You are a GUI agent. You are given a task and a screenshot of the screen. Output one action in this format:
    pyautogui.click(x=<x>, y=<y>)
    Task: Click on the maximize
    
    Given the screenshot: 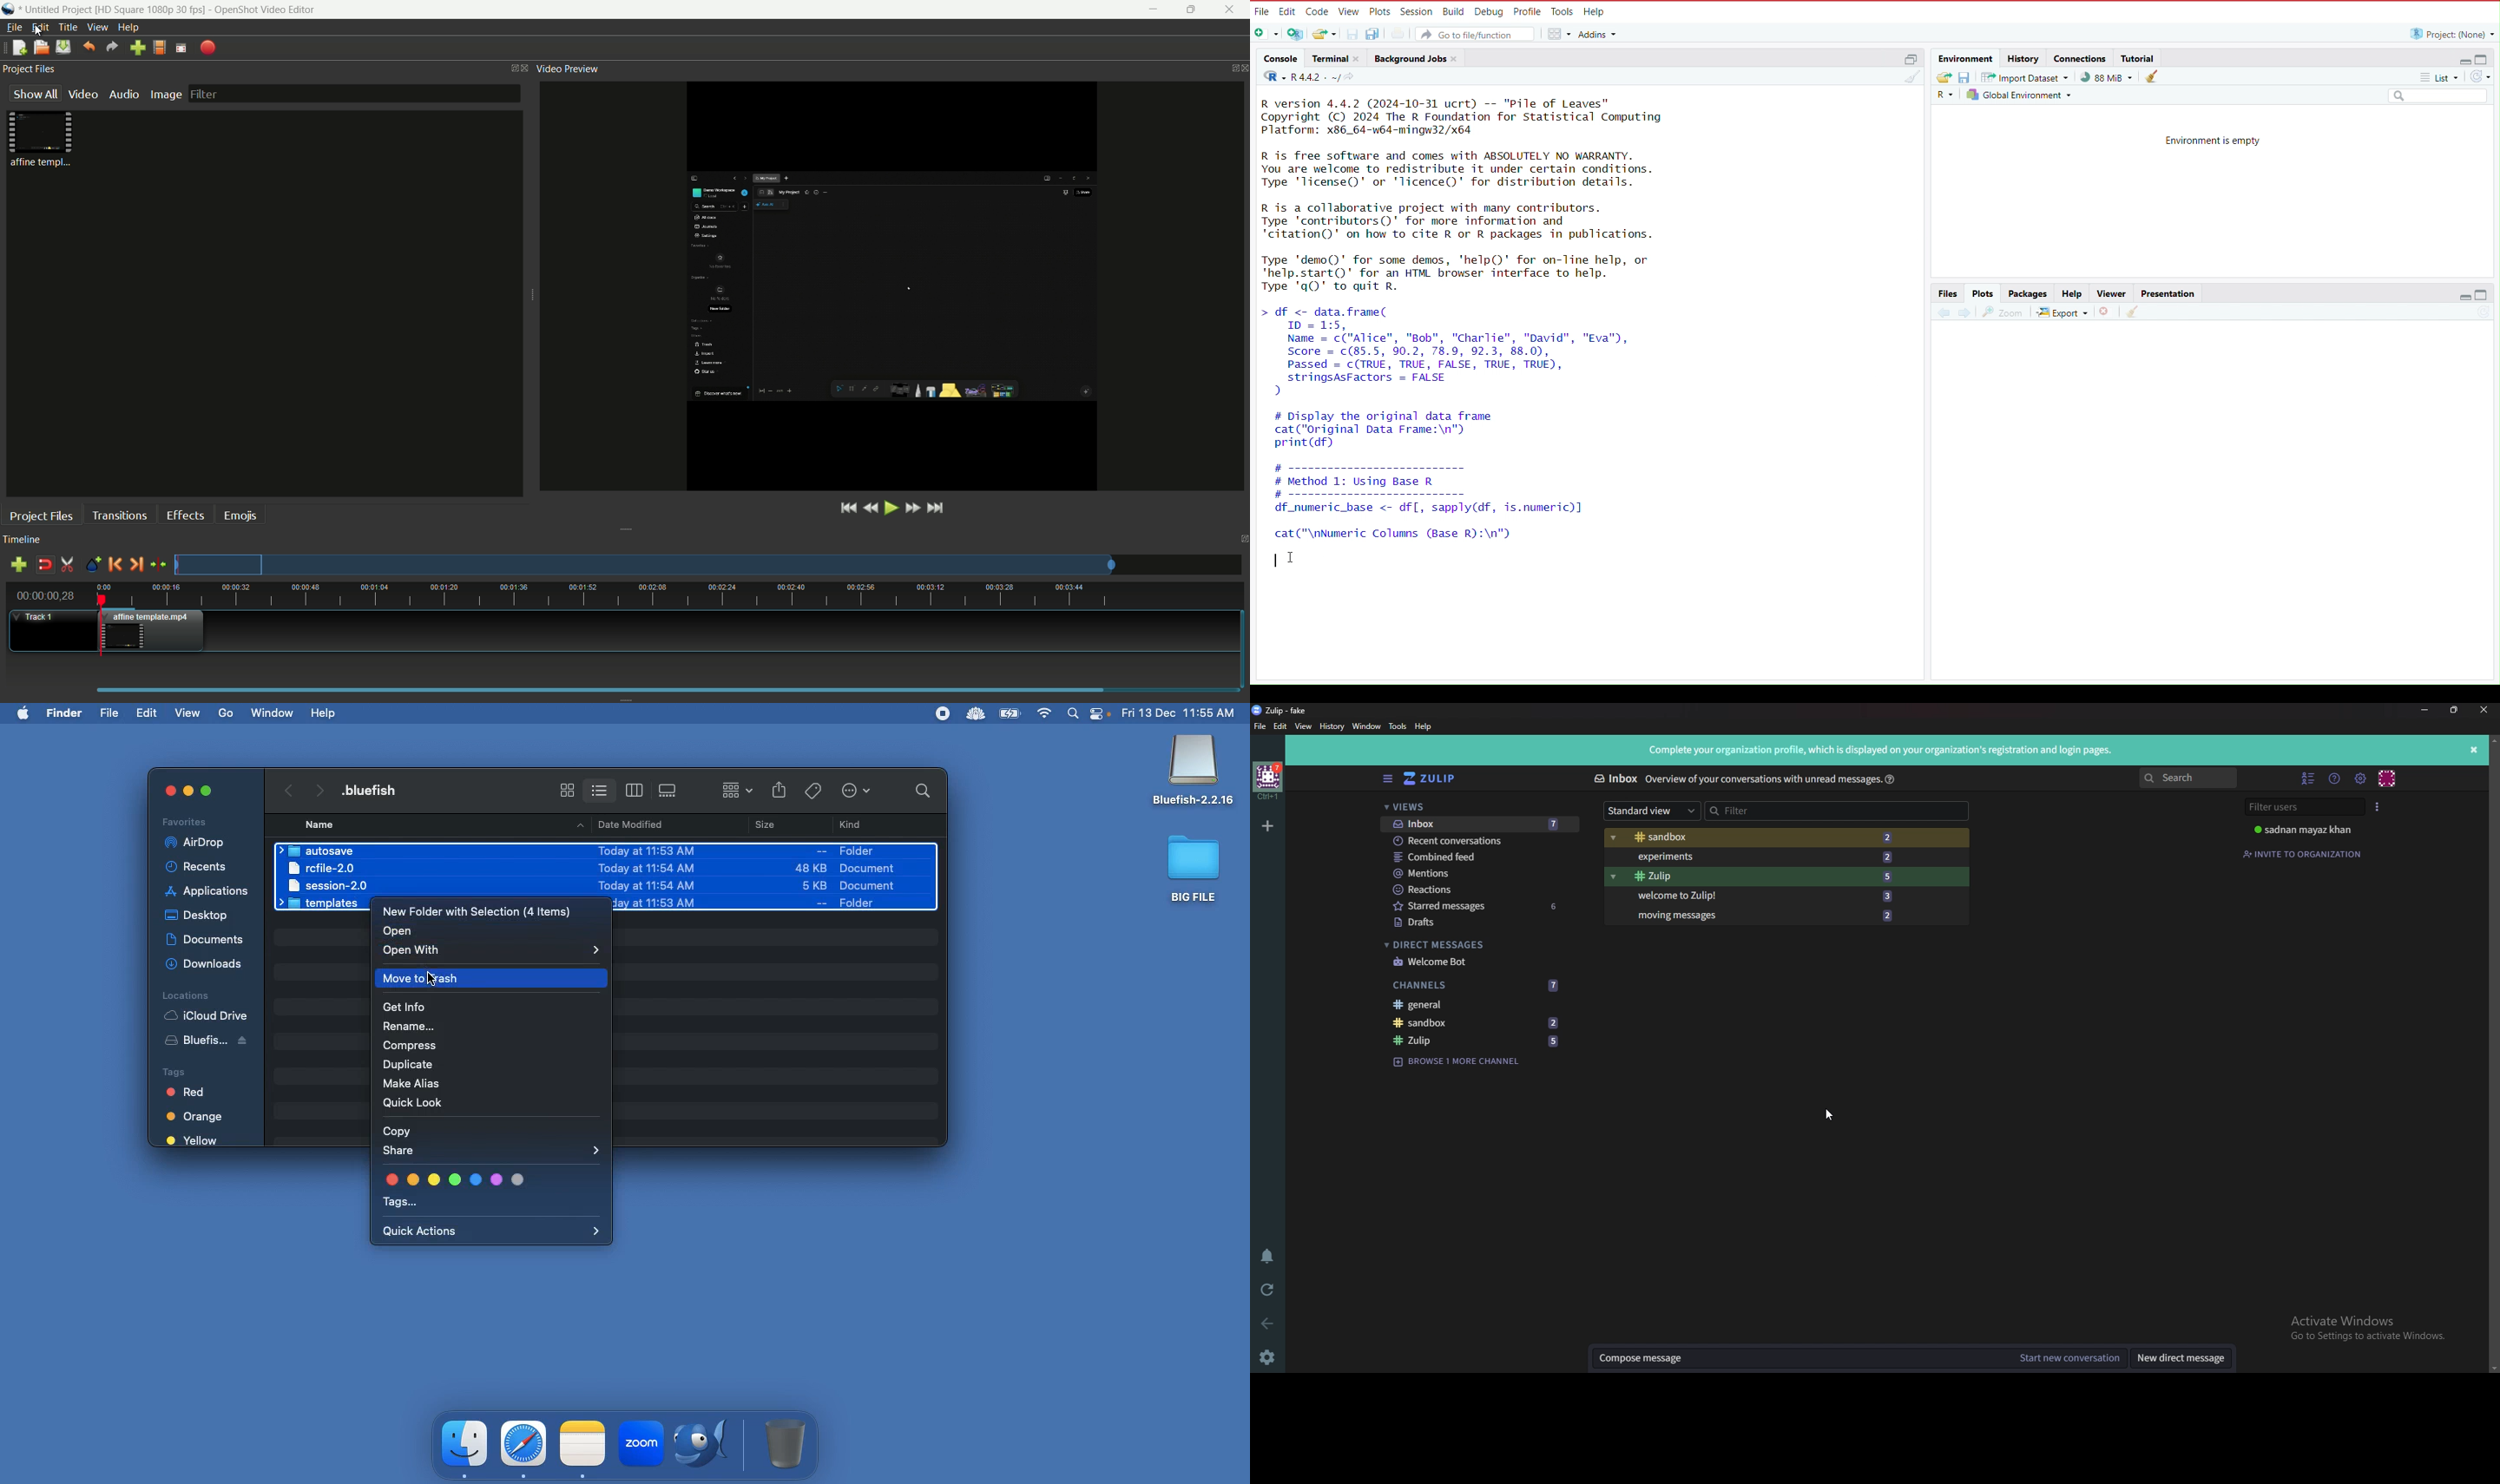 What is the action you would take?
    pyautogui.click(x=1909, y=57)
    